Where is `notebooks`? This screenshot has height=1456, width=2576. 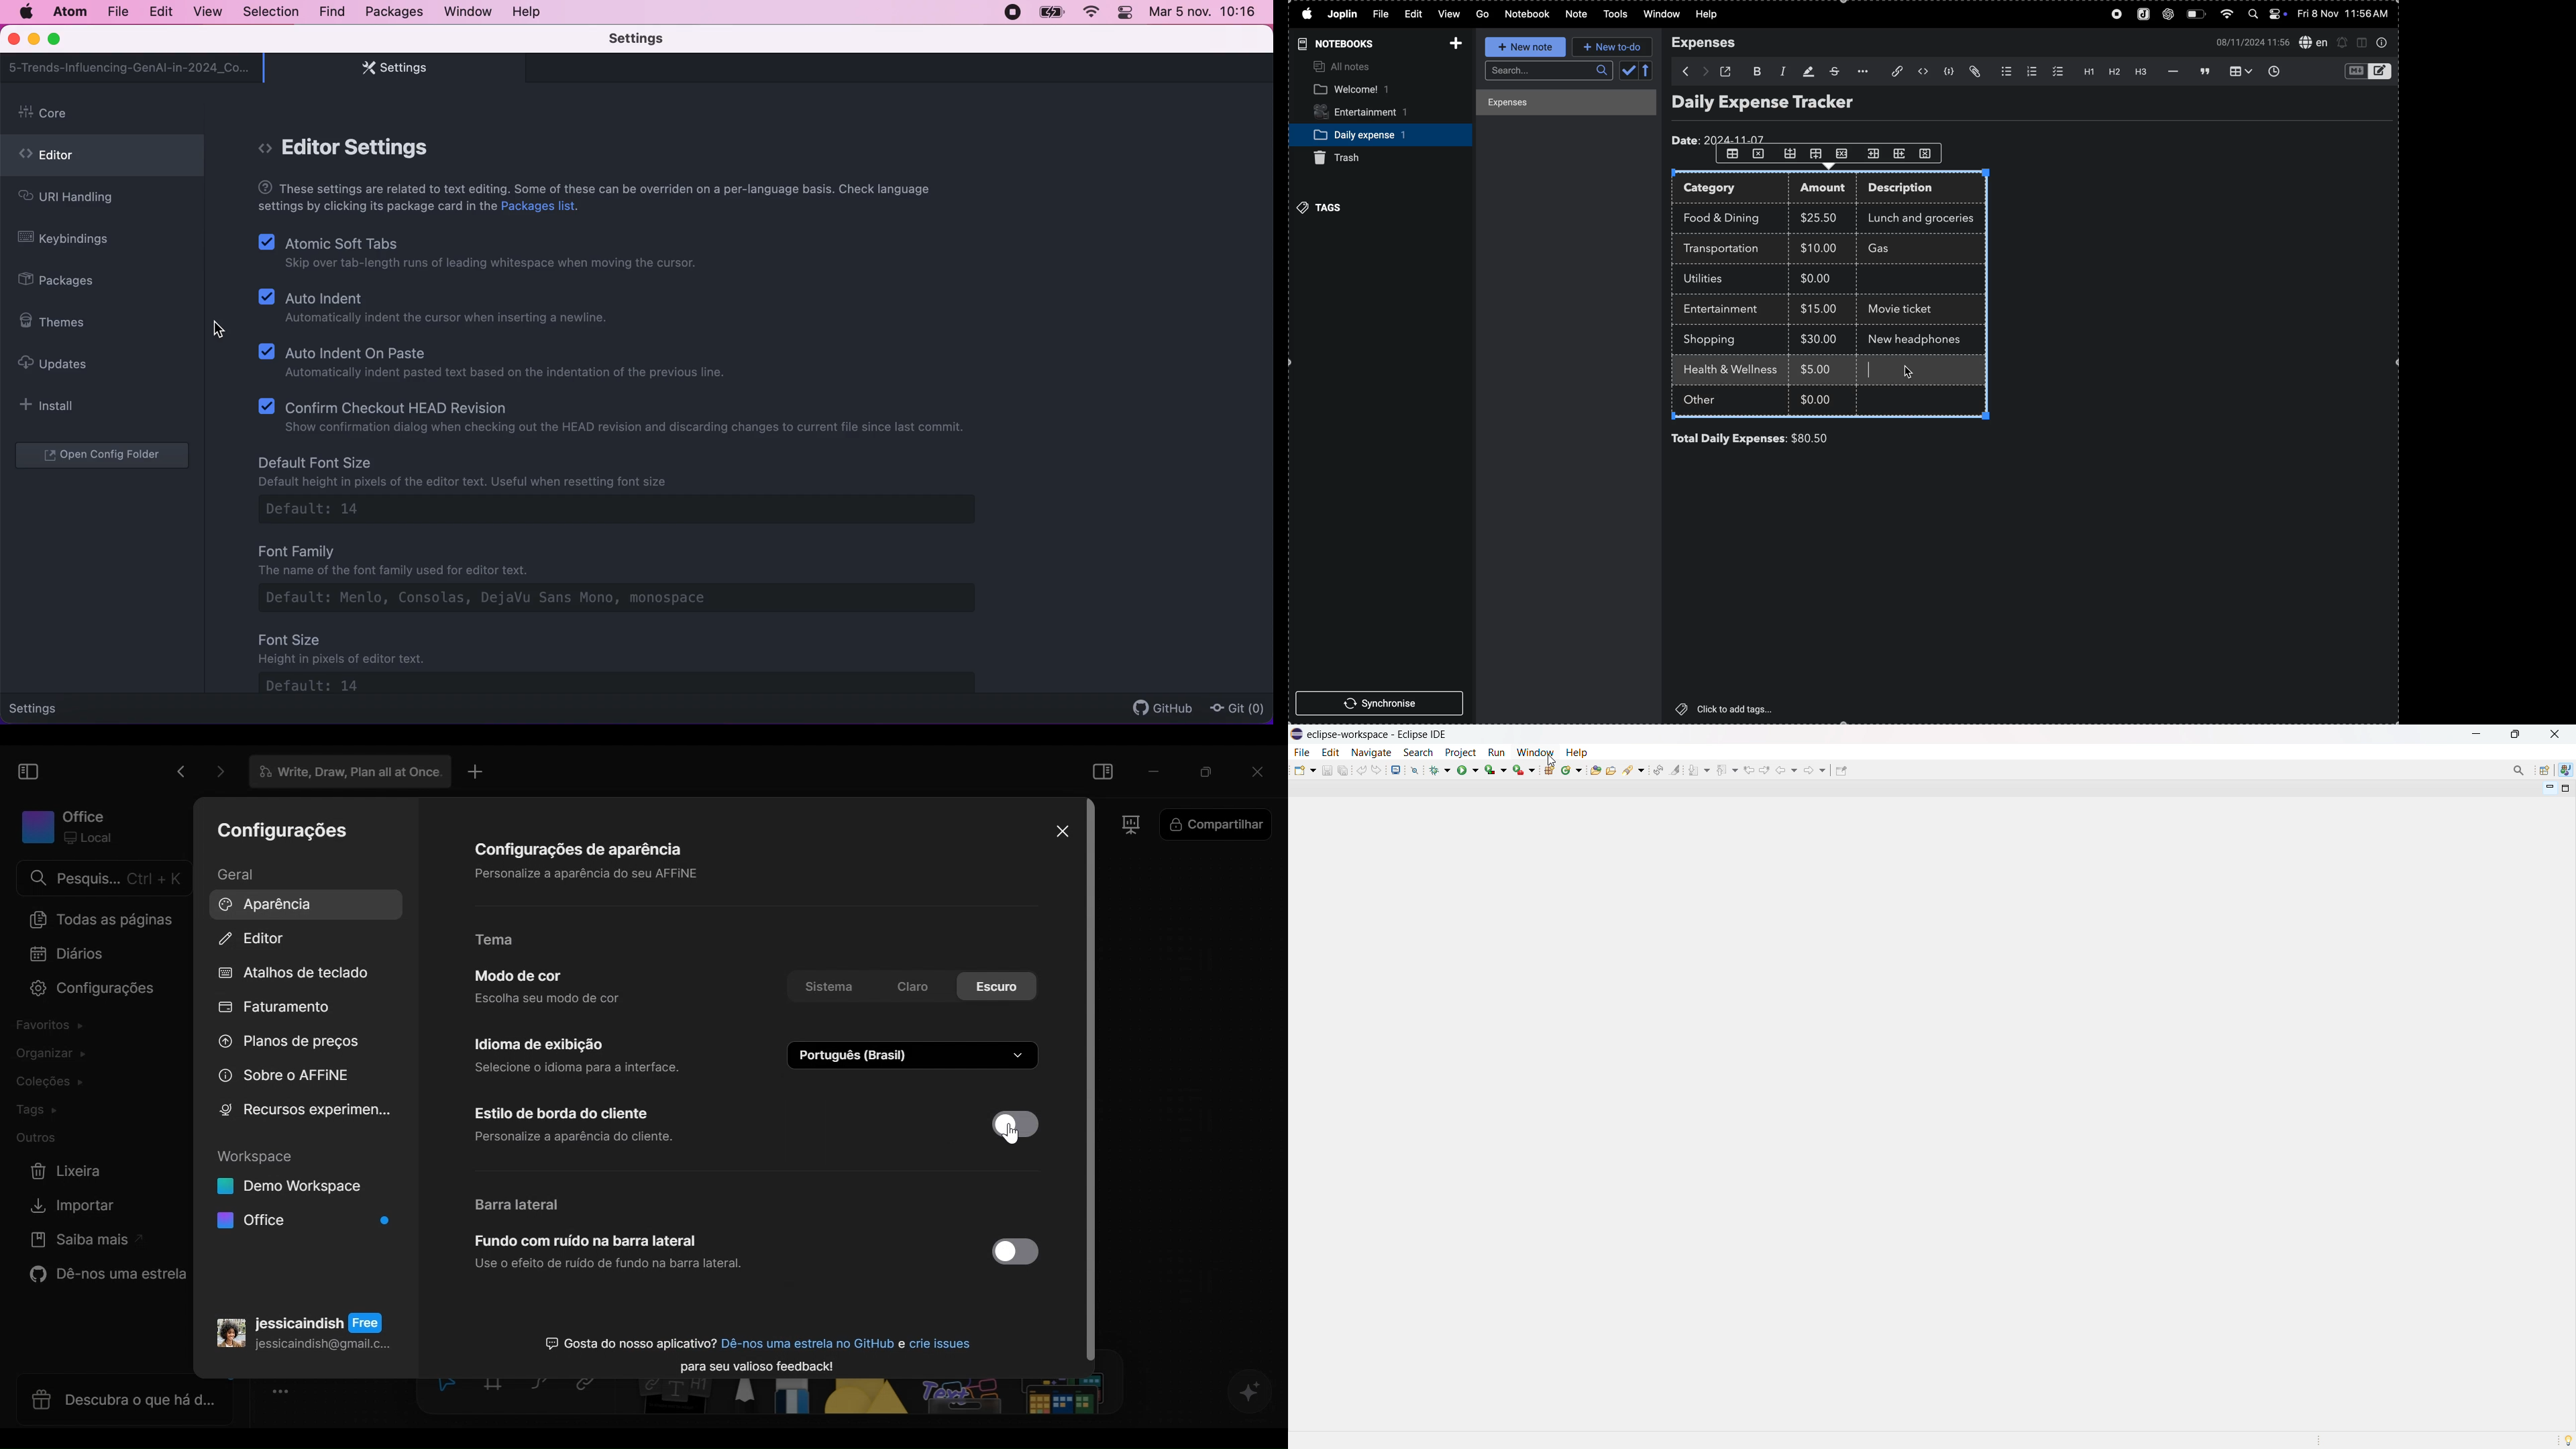
notebooks is located at coordinates (1333, 44).